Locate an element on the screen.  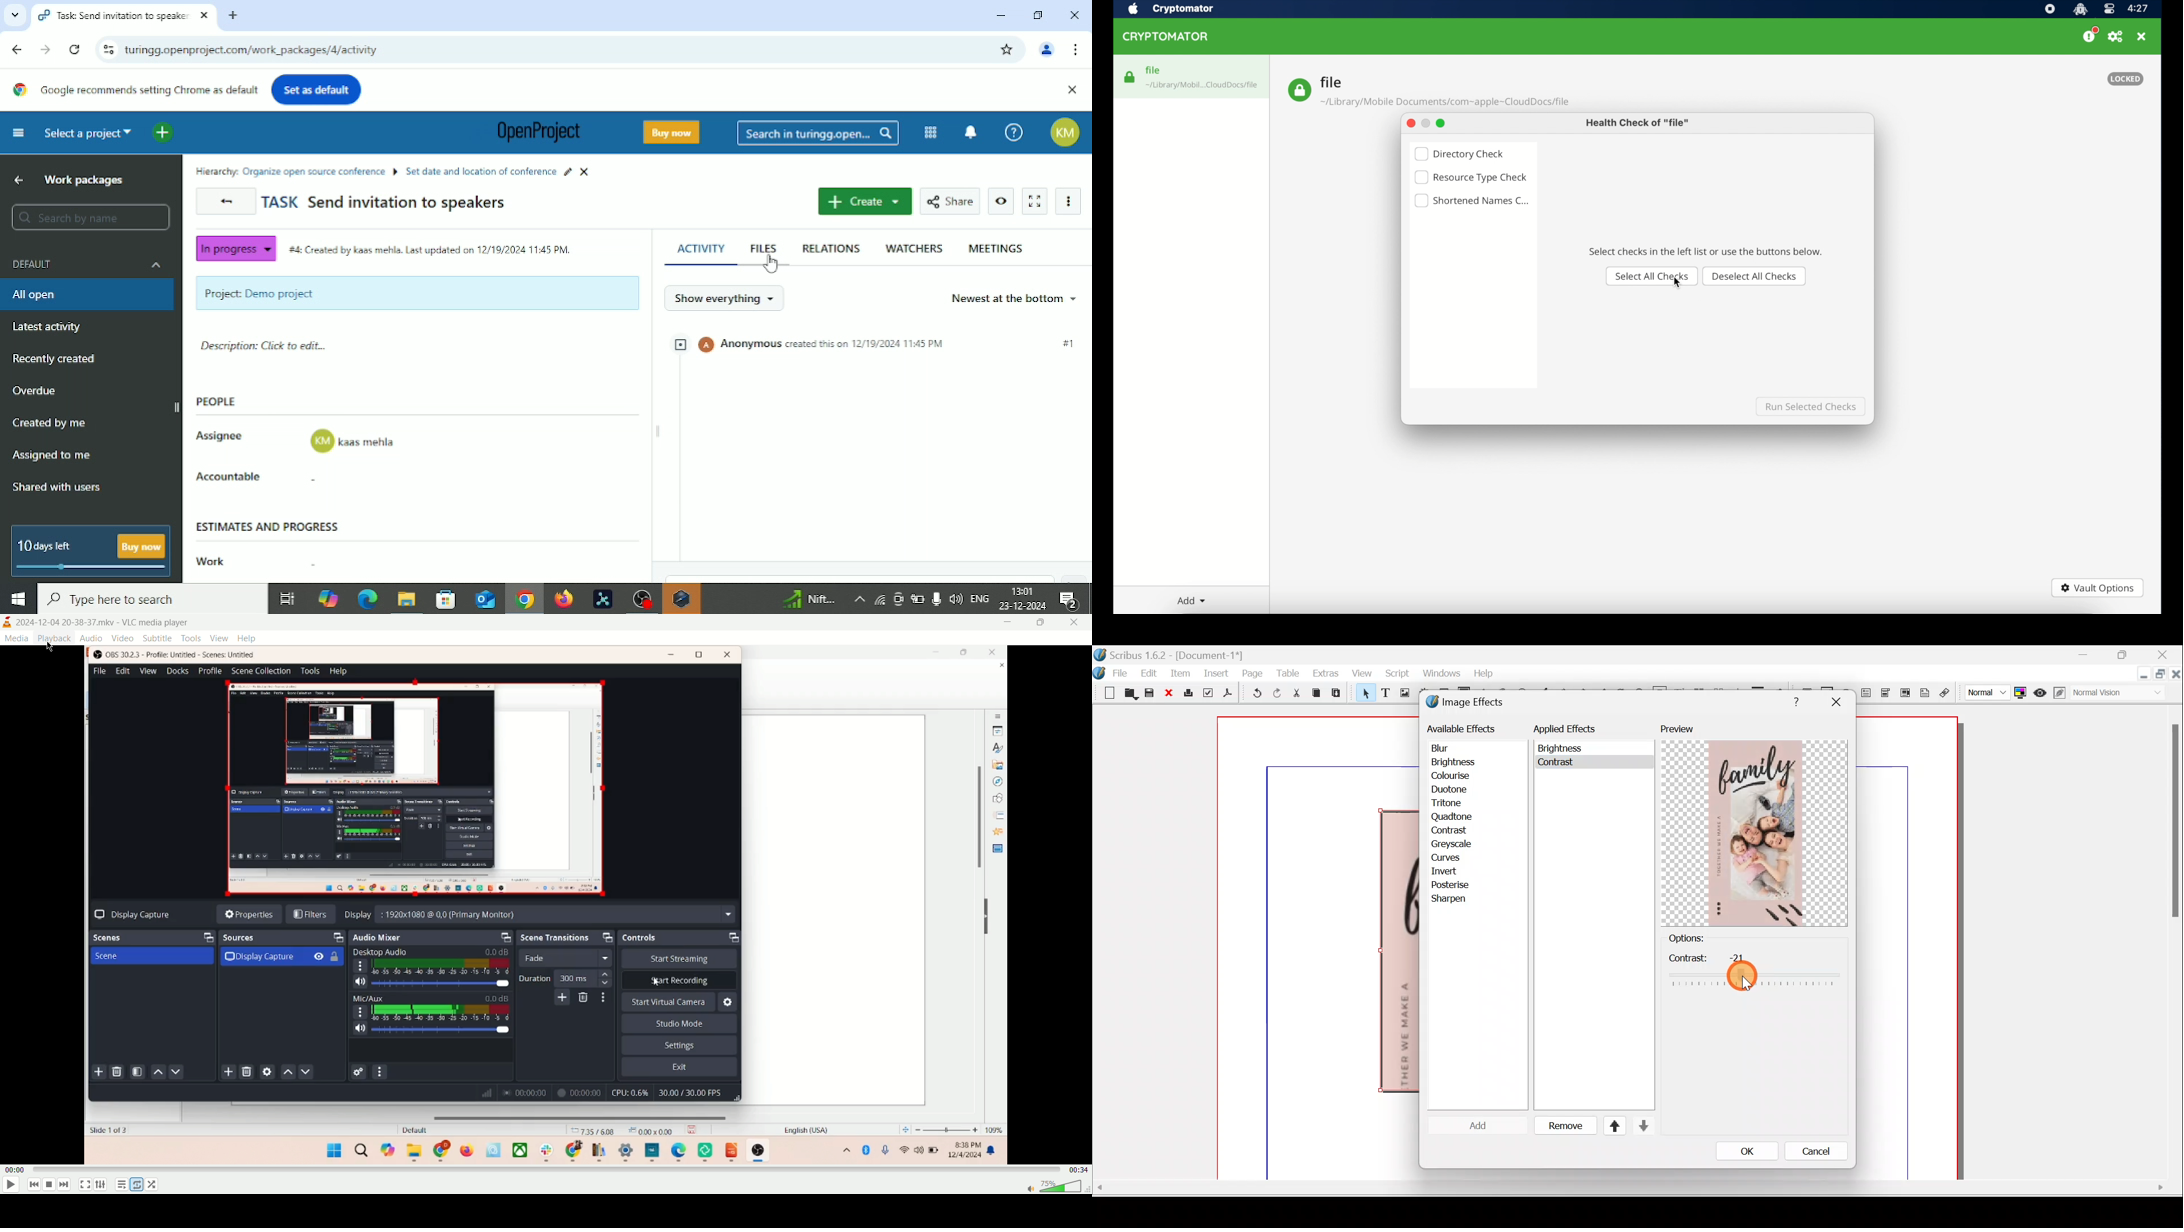
Back is located at coordinates (227, 202).